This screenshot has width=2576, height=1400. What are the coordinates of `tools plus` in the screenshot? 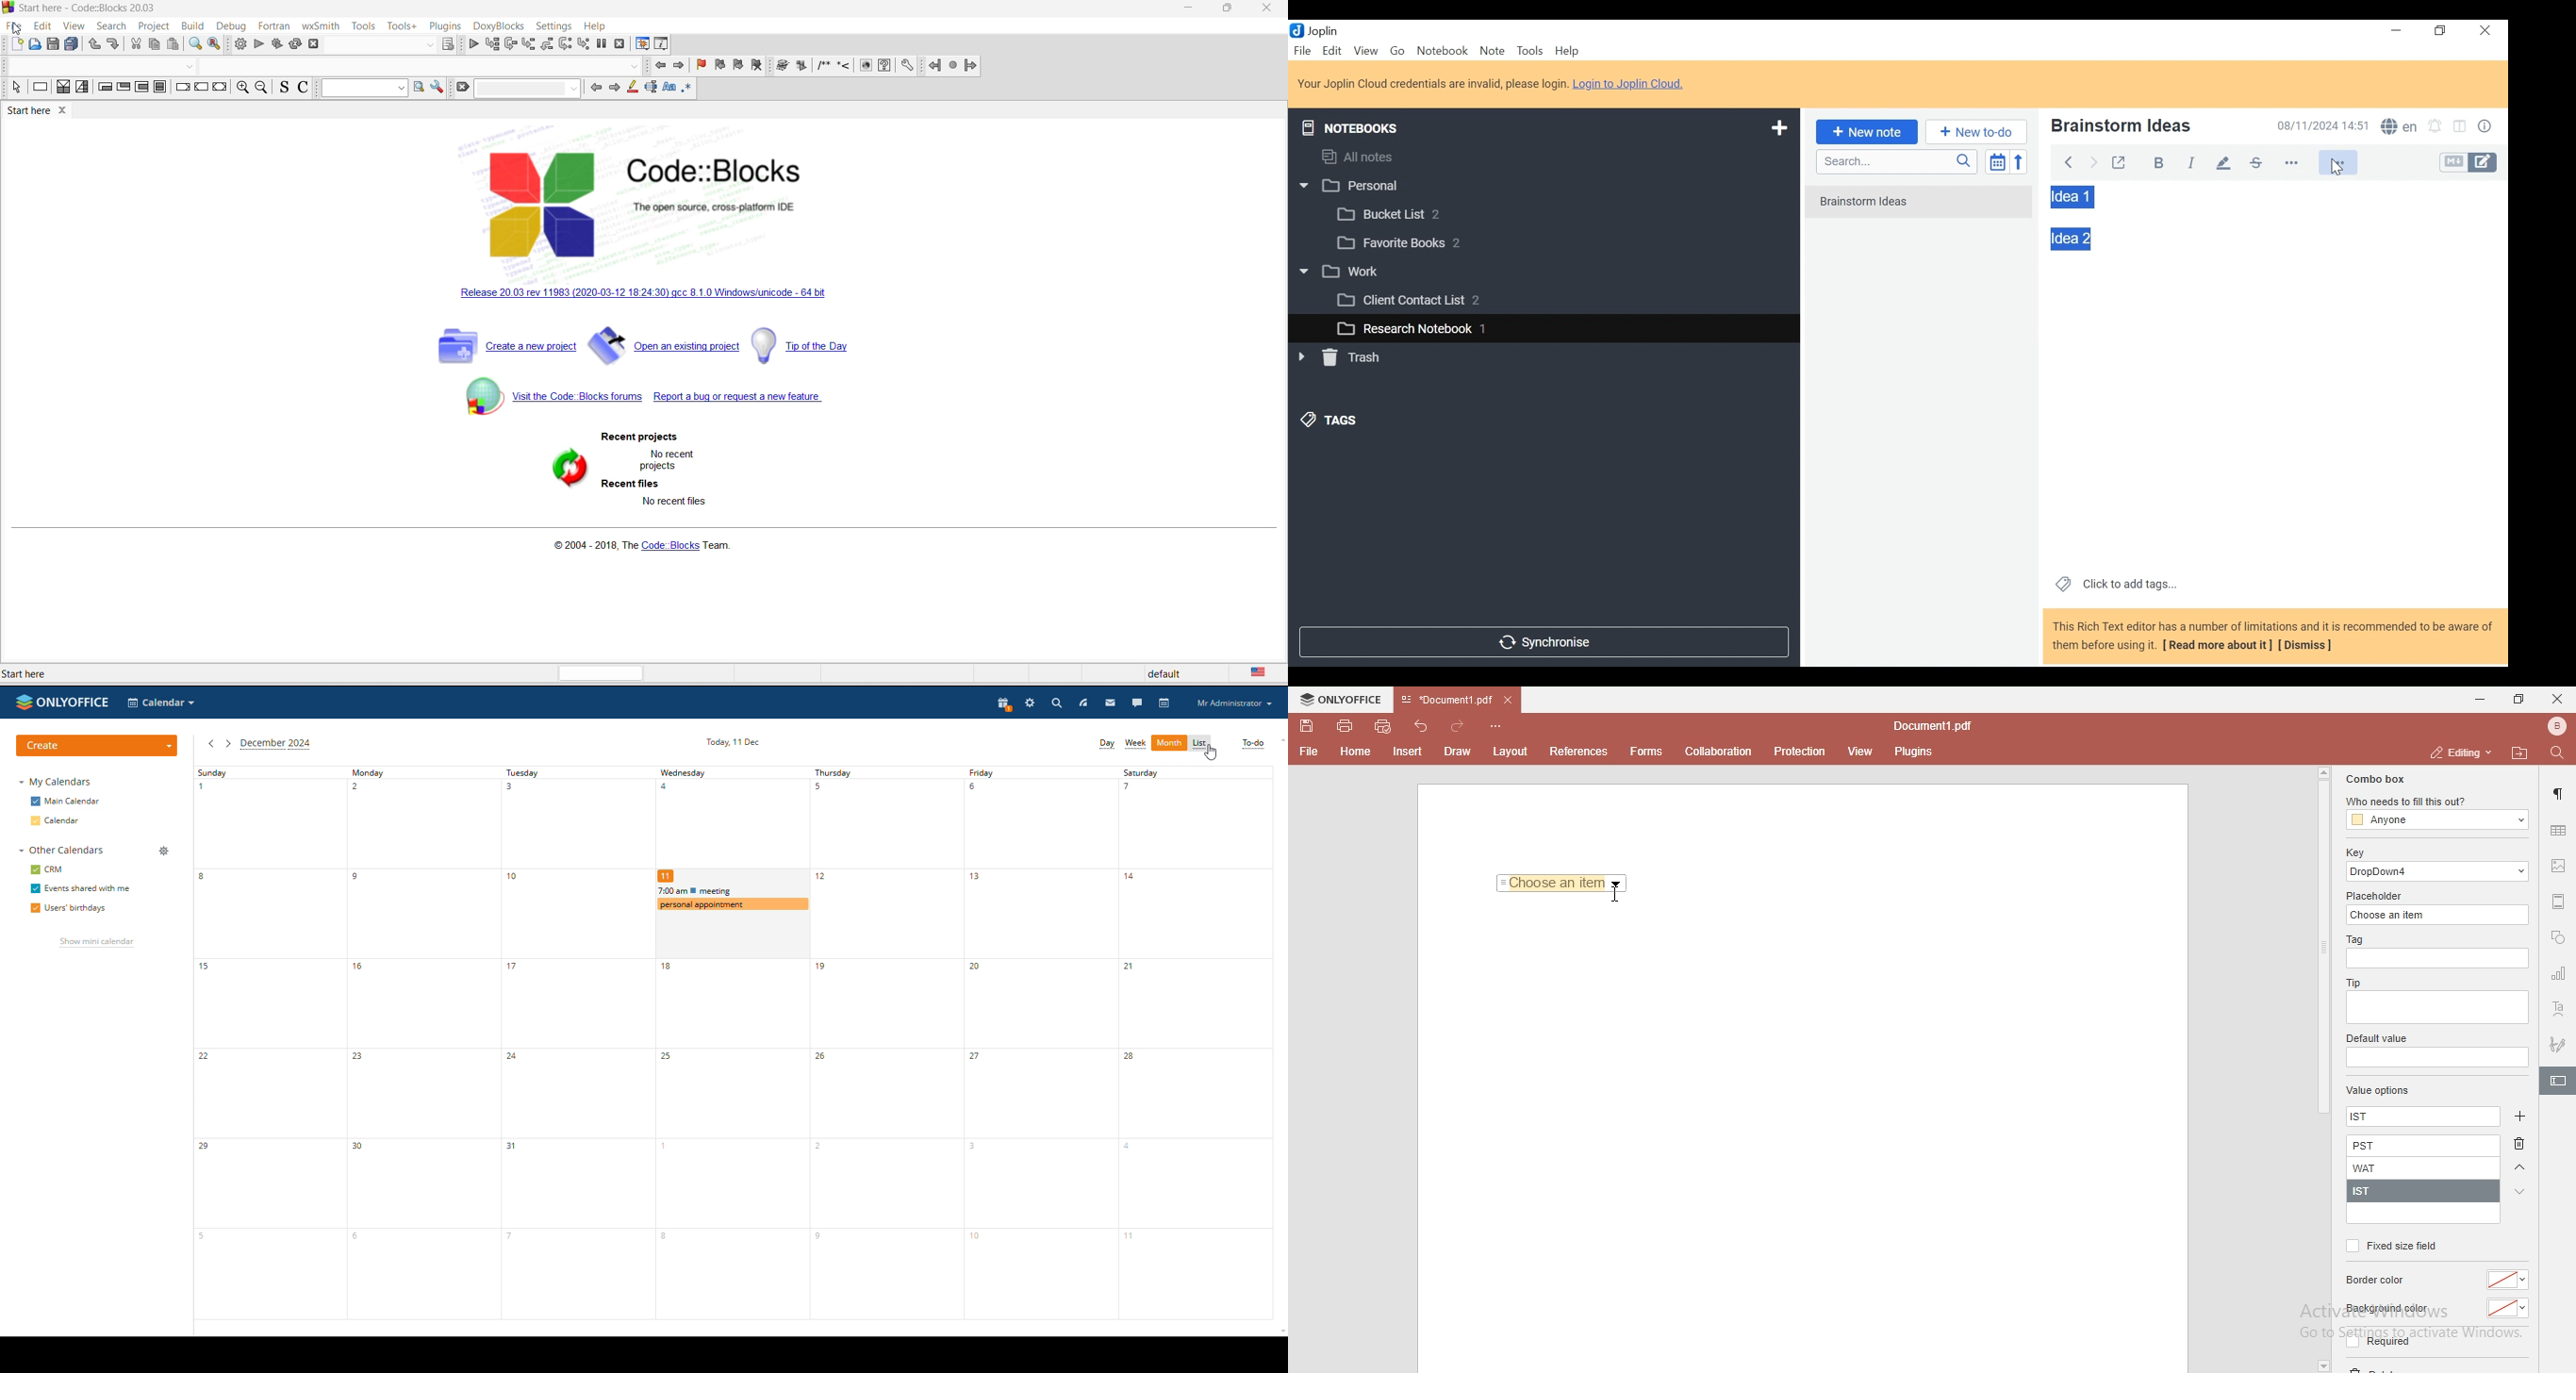 It's located at (400, 26).